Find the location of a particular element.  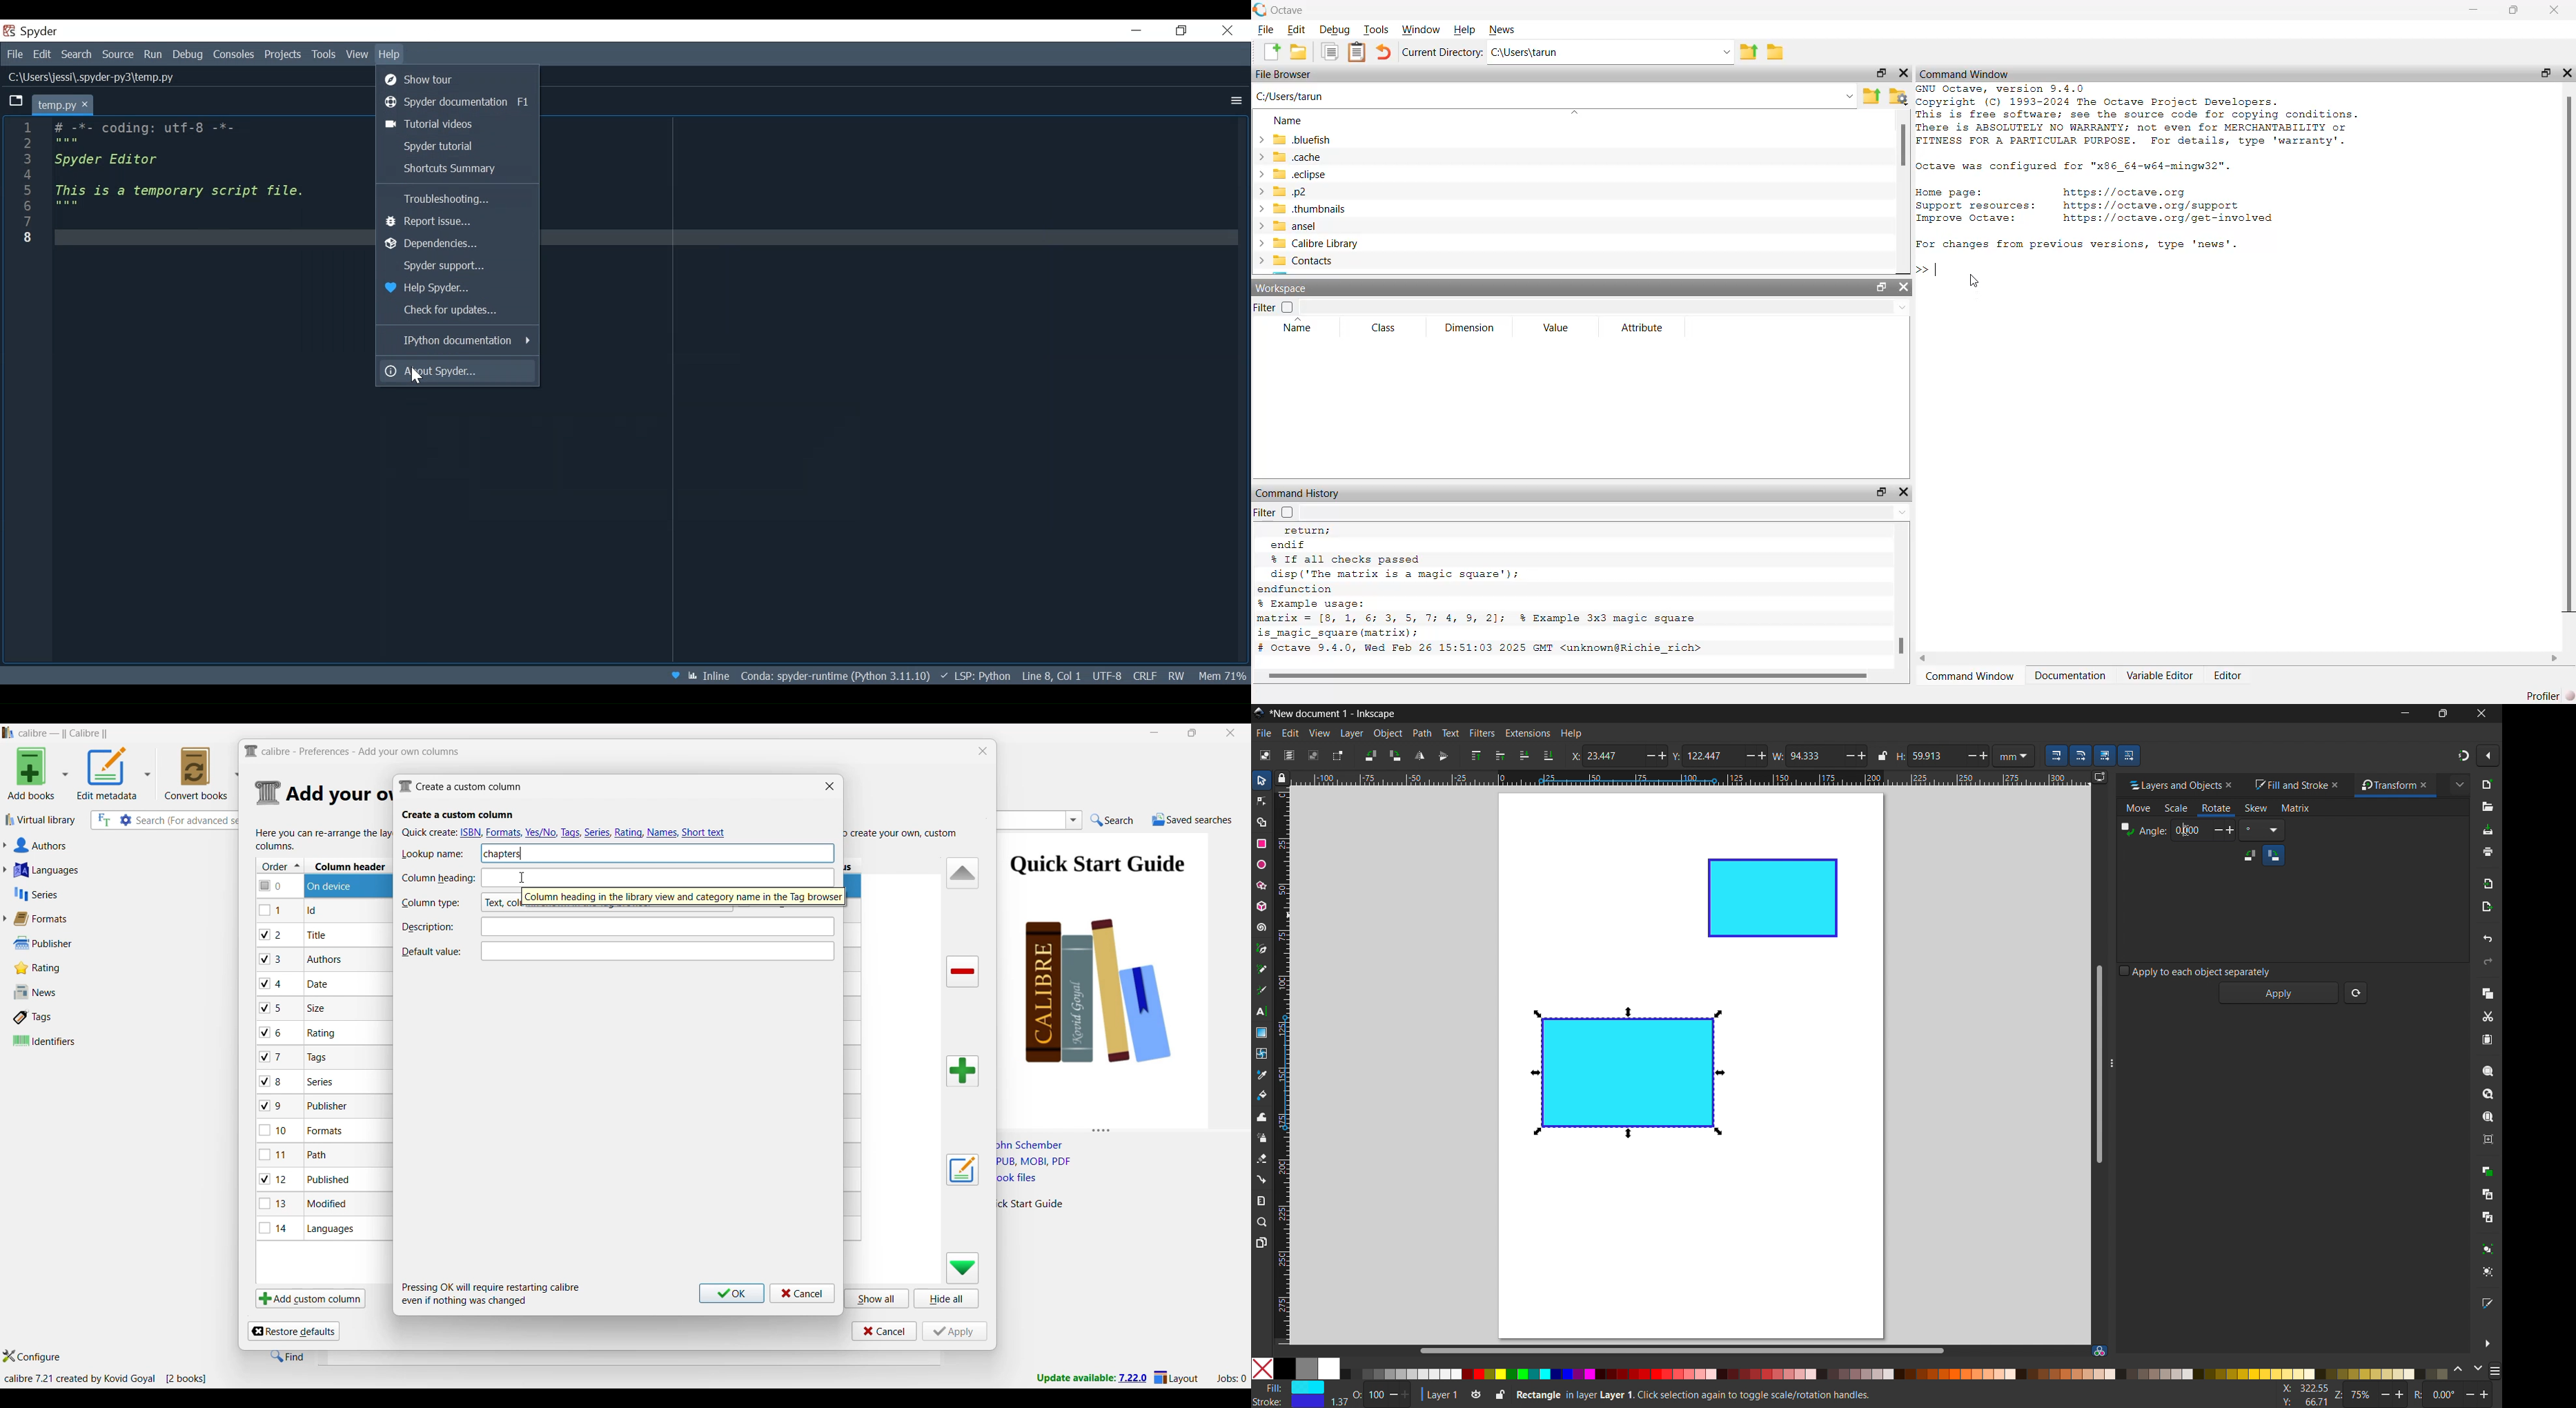

duplicate is located at coordinates (2487, 1170).